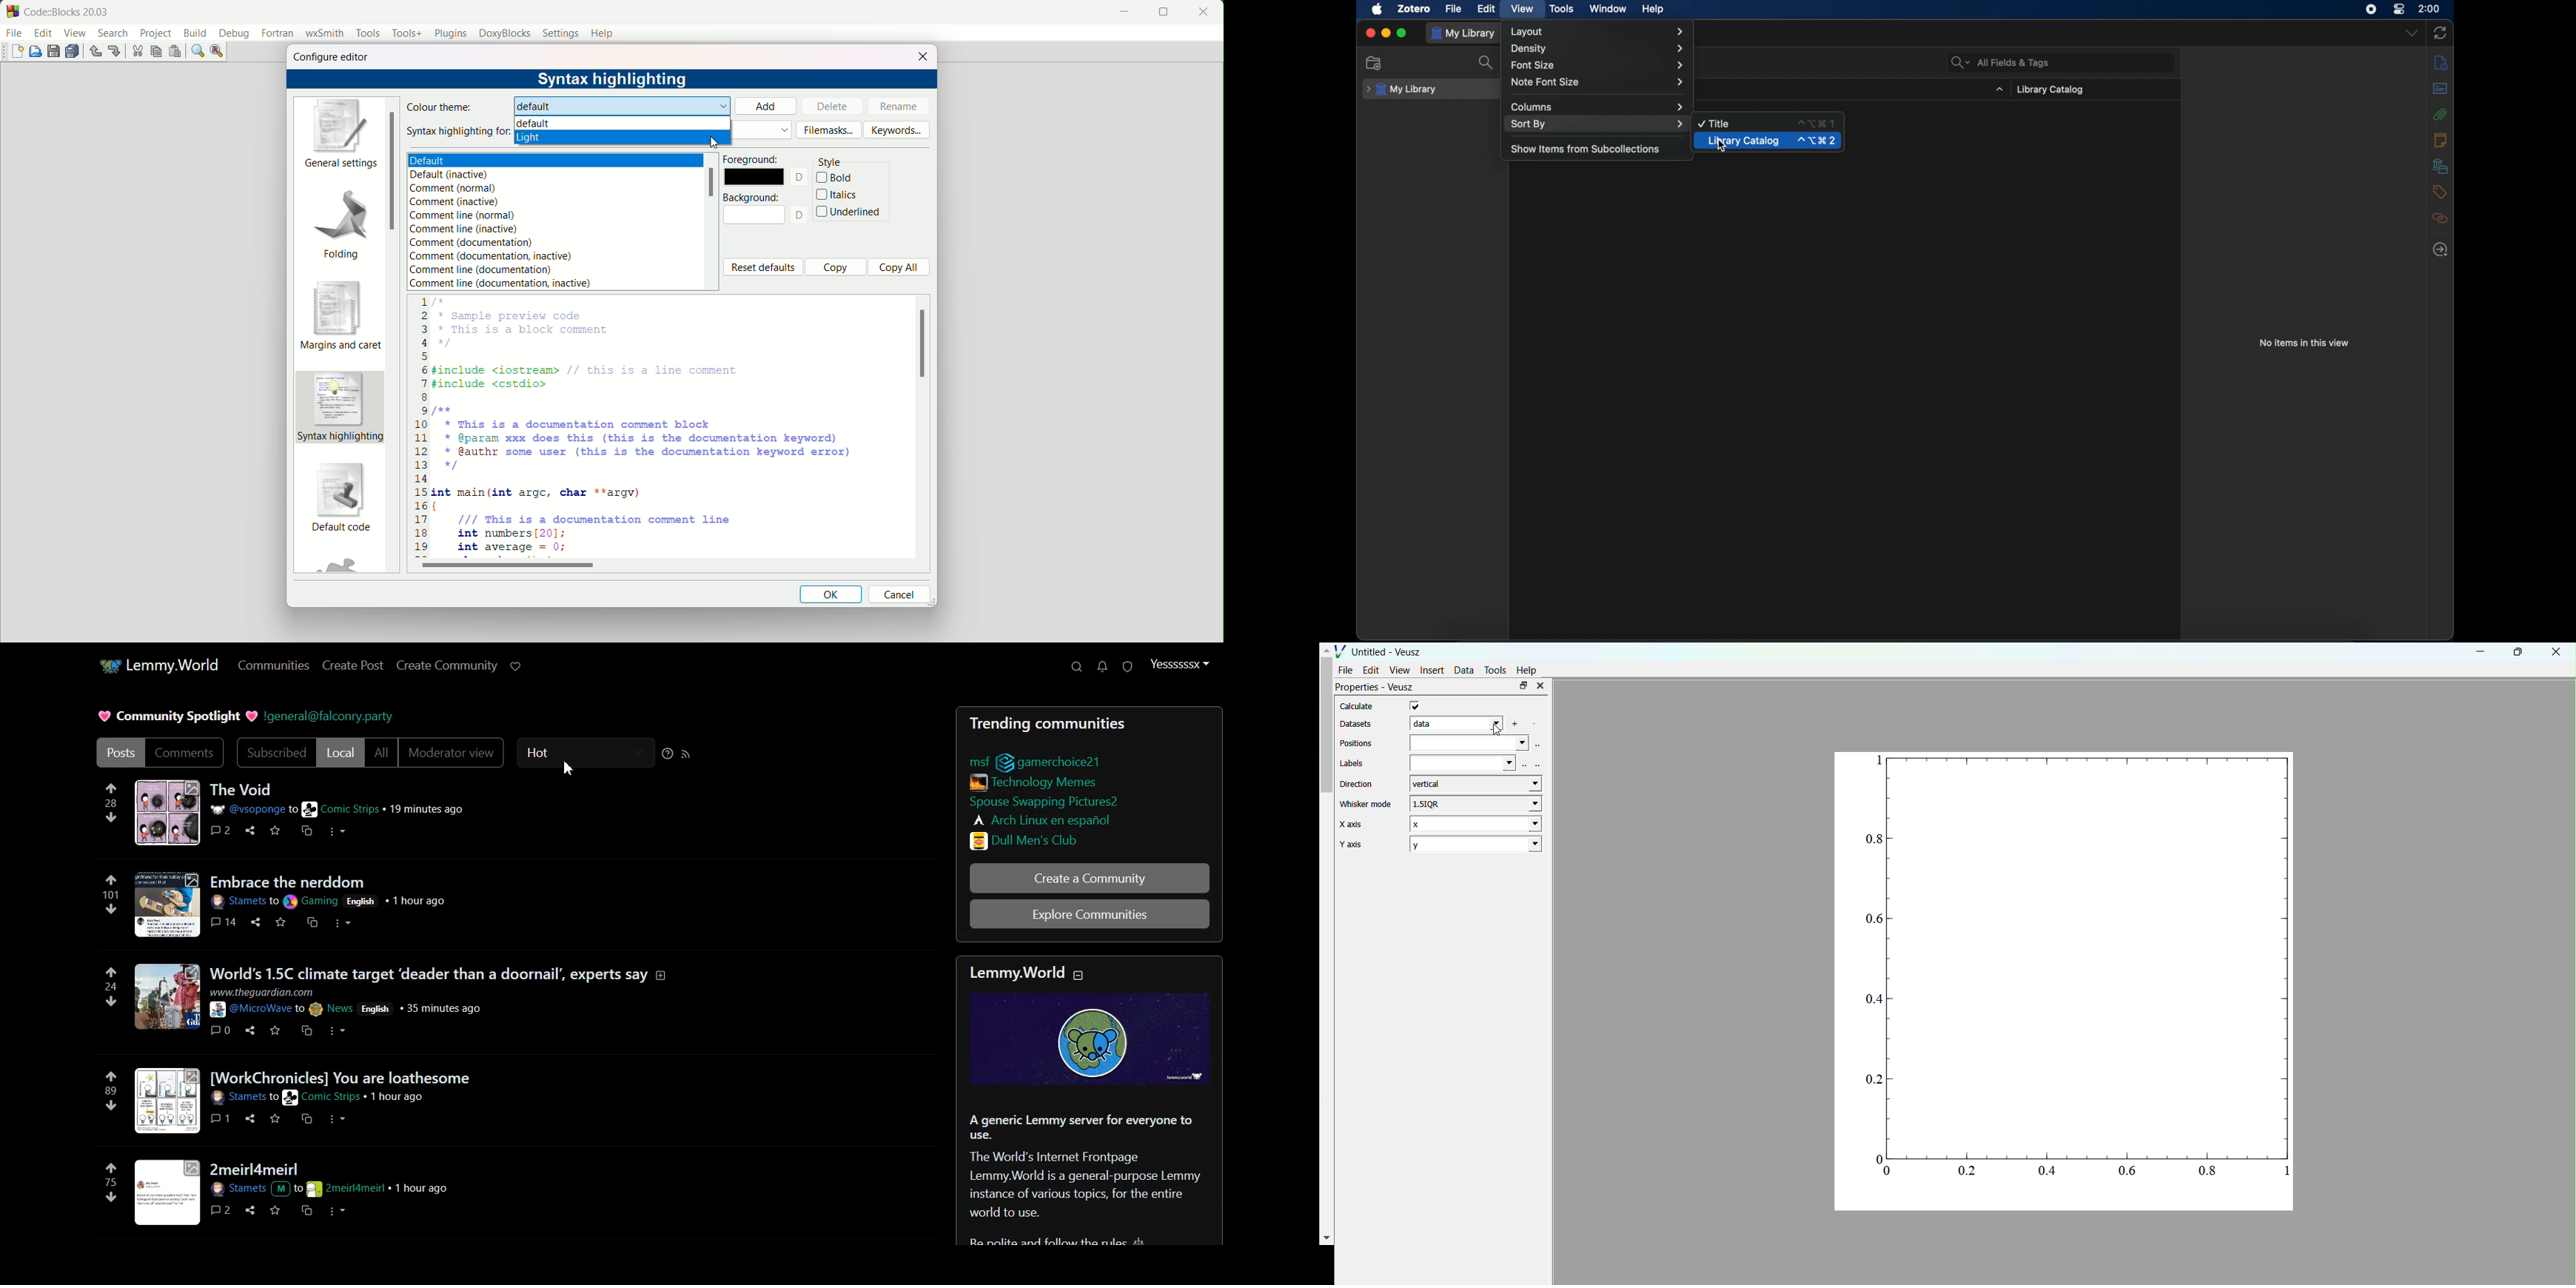 The width and height of the screenshot is (2576, 1288). I want to click on maximize, so click(1401, 32).